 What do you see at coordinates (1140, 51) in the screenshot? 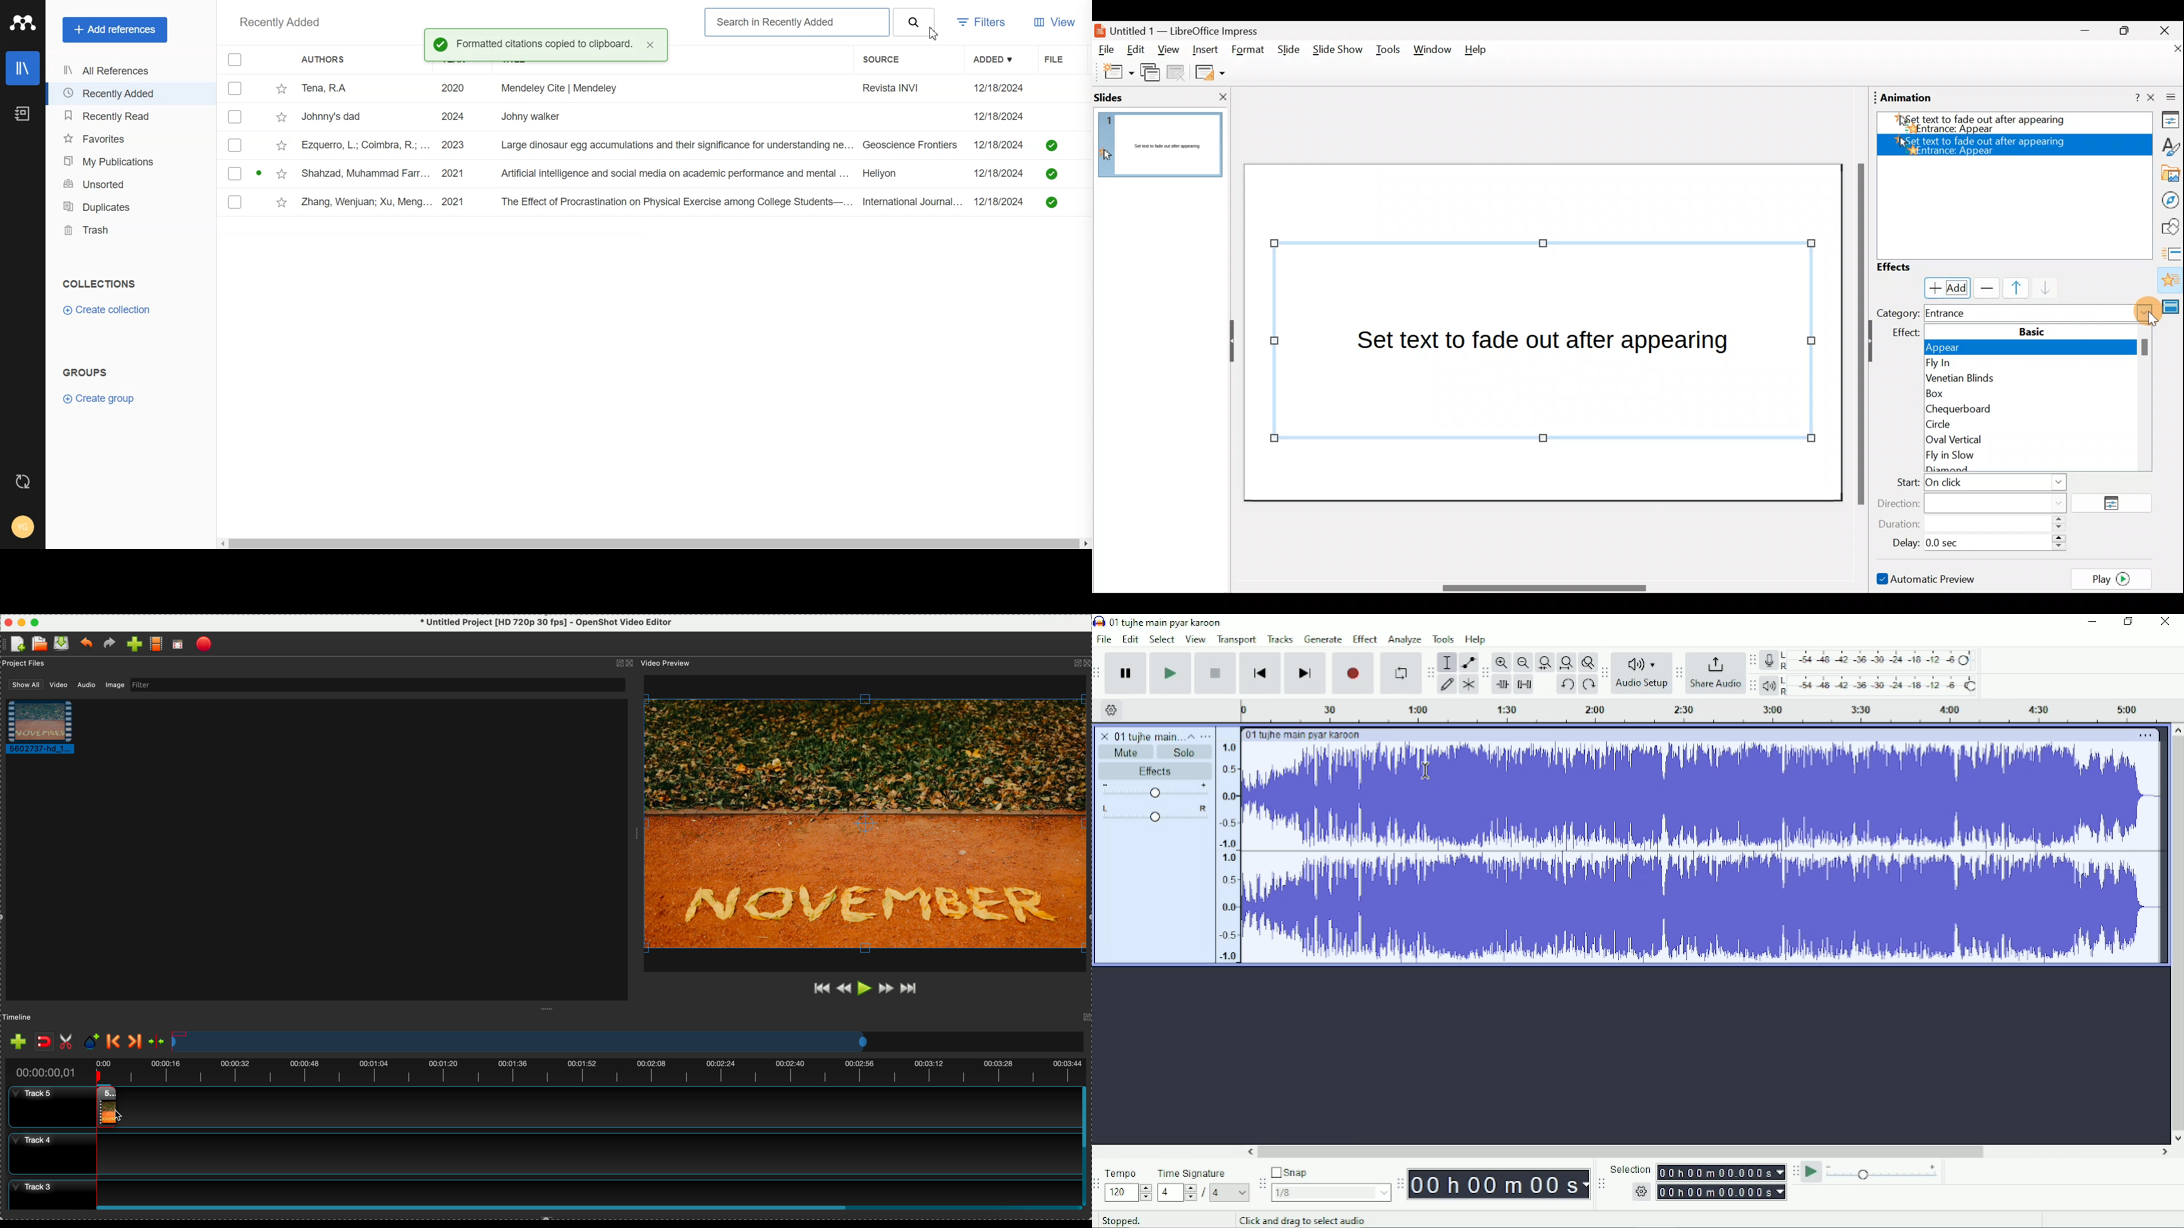
I see `Edit` at bounding box center [1140, 51].